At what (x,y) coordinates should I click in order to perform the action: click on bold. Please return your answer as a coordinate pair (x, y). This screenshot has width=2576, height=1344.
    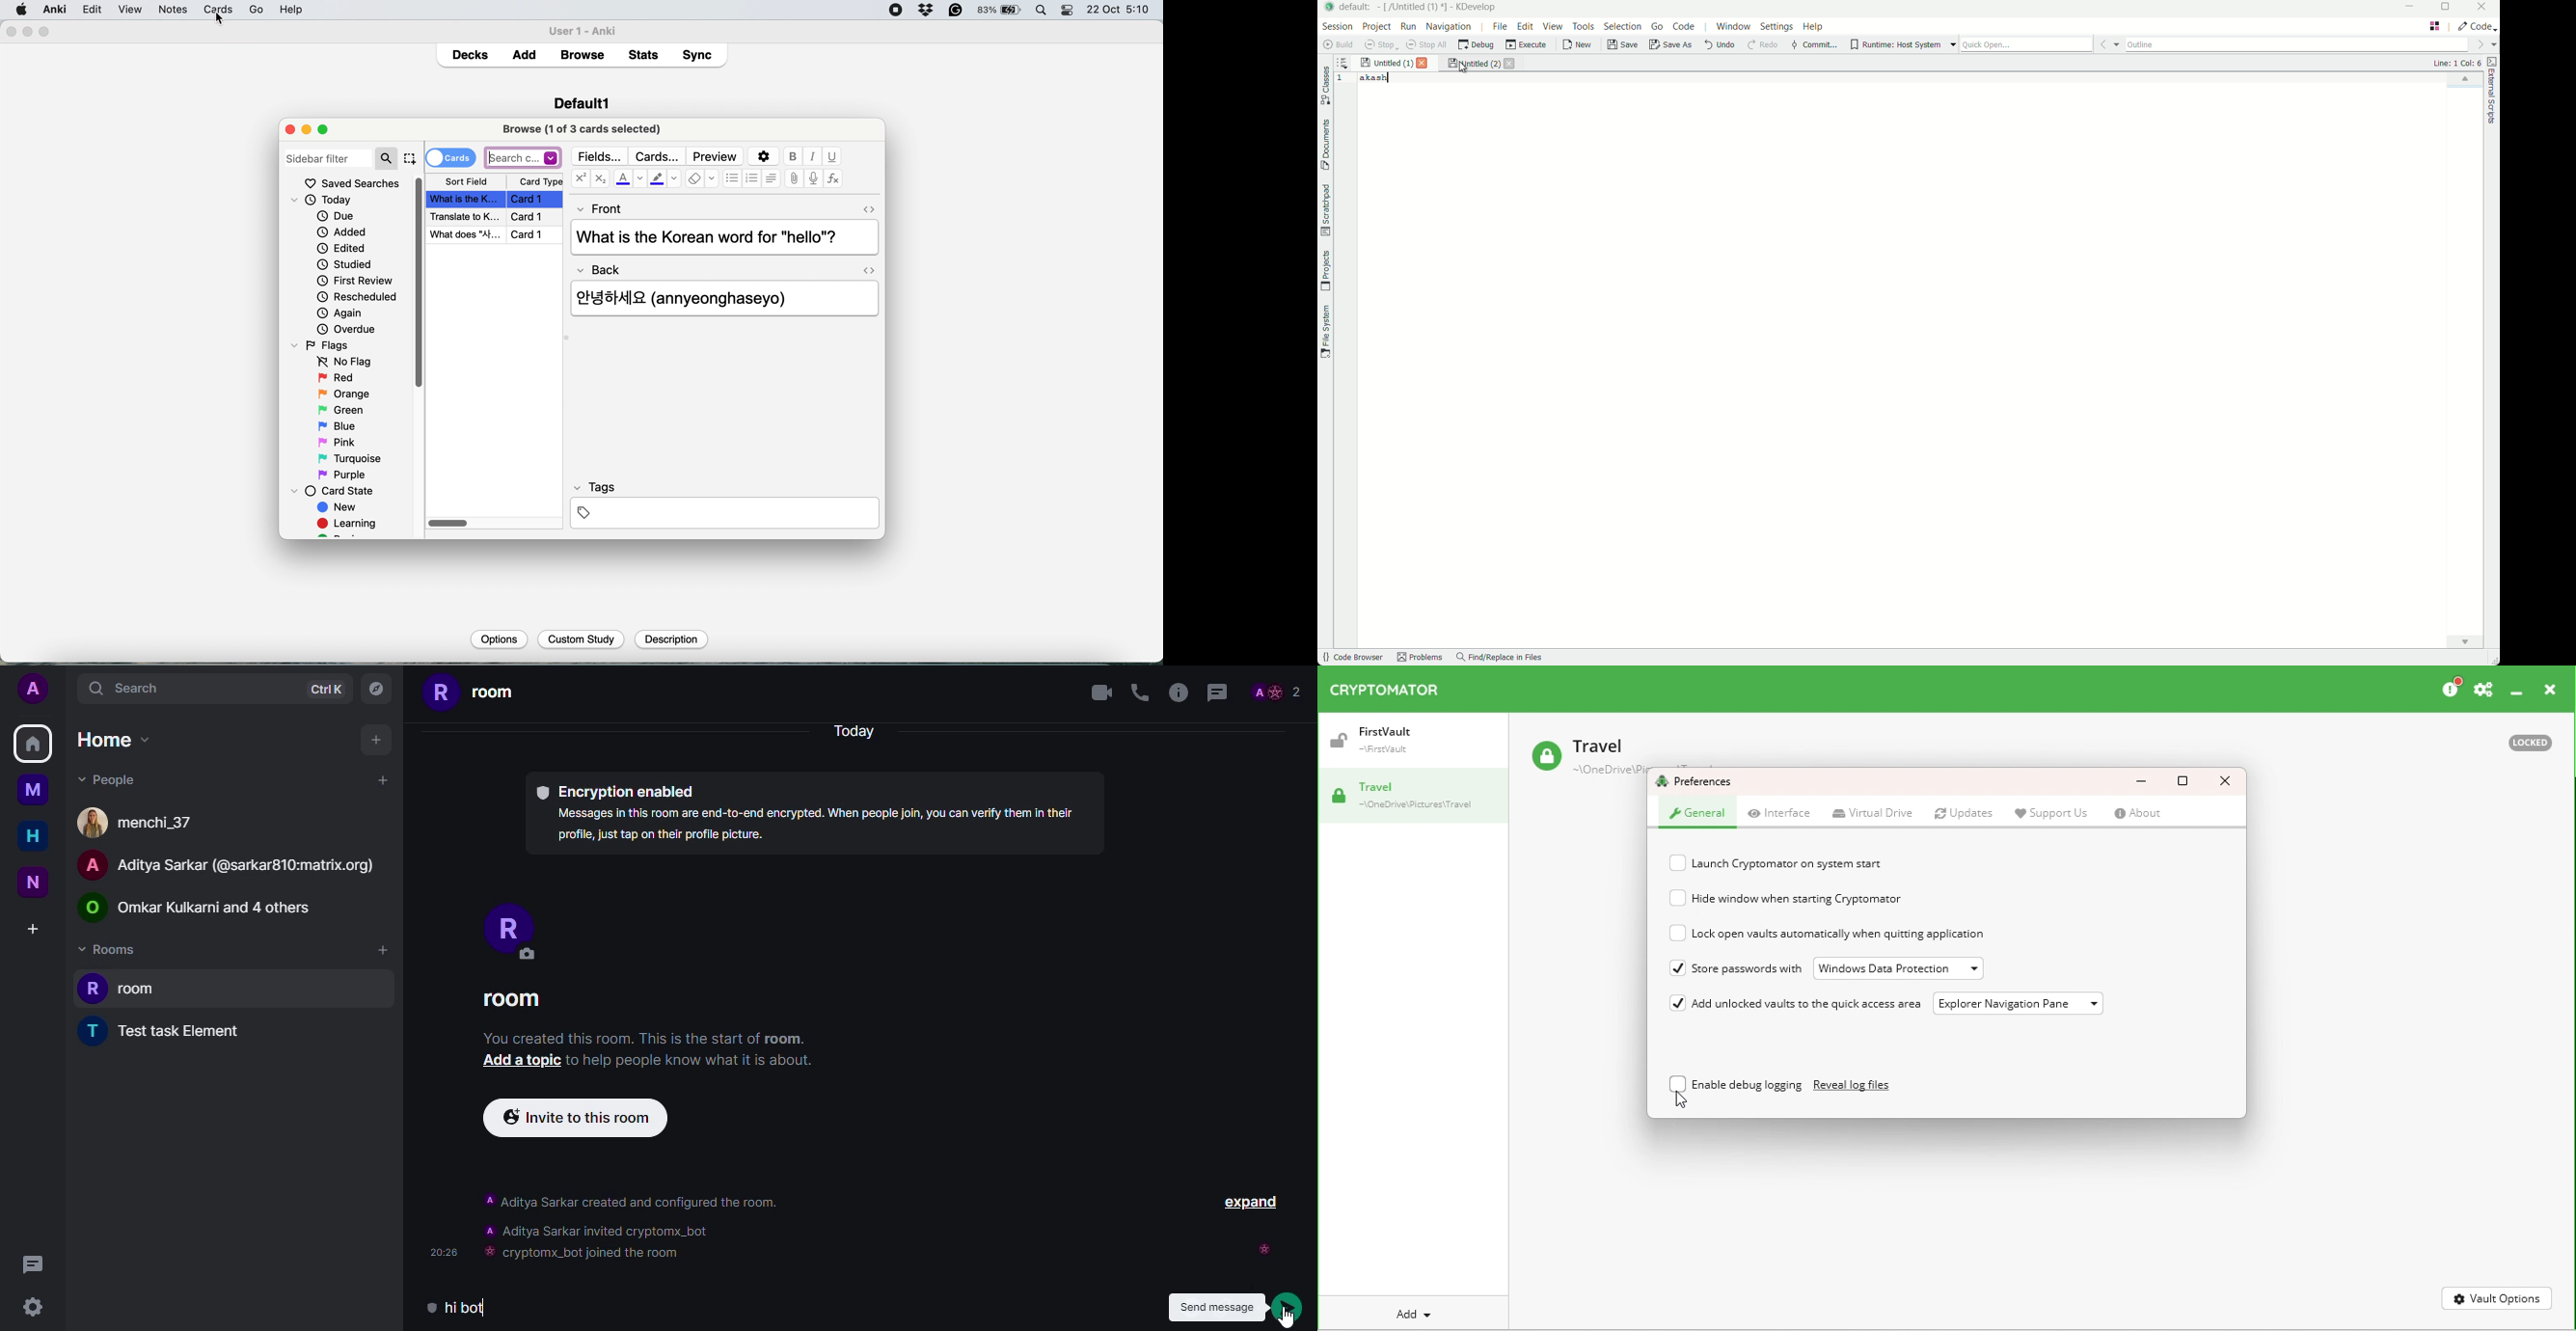
    Looking at the image, I should click on (795, 157).